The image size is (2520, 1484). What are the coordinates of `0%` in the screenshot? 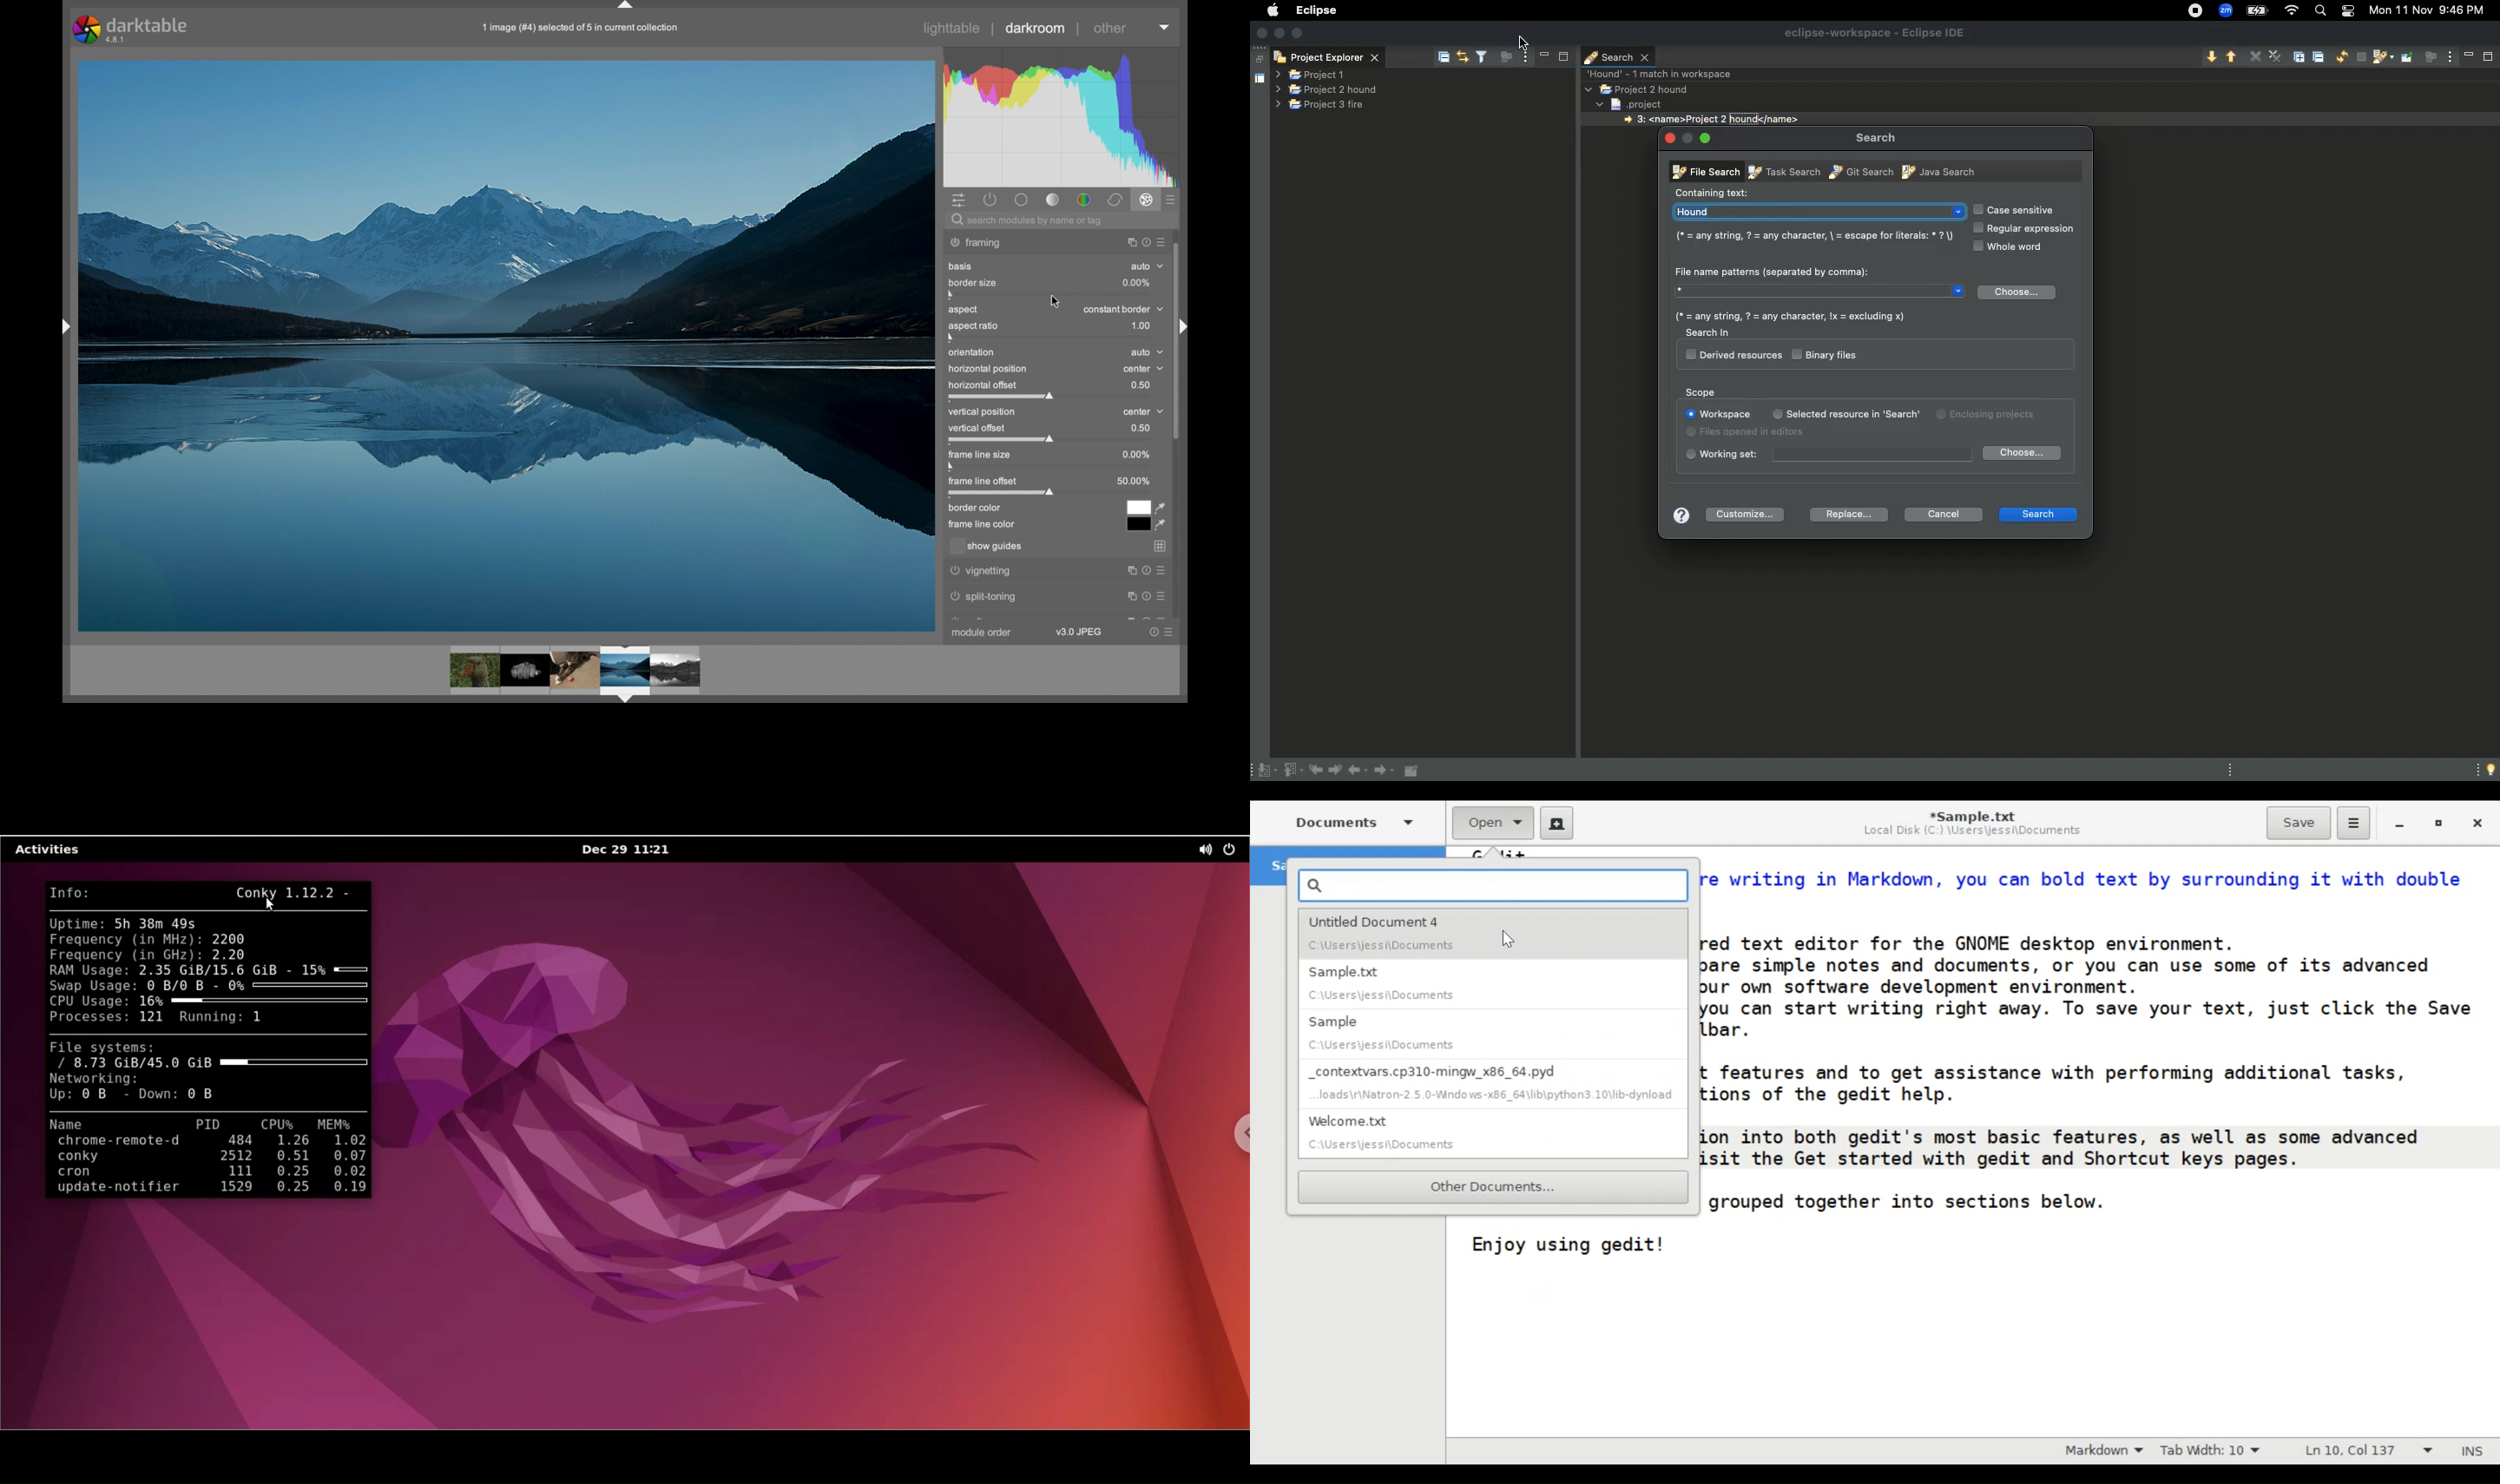 It's located at (1137, 283).